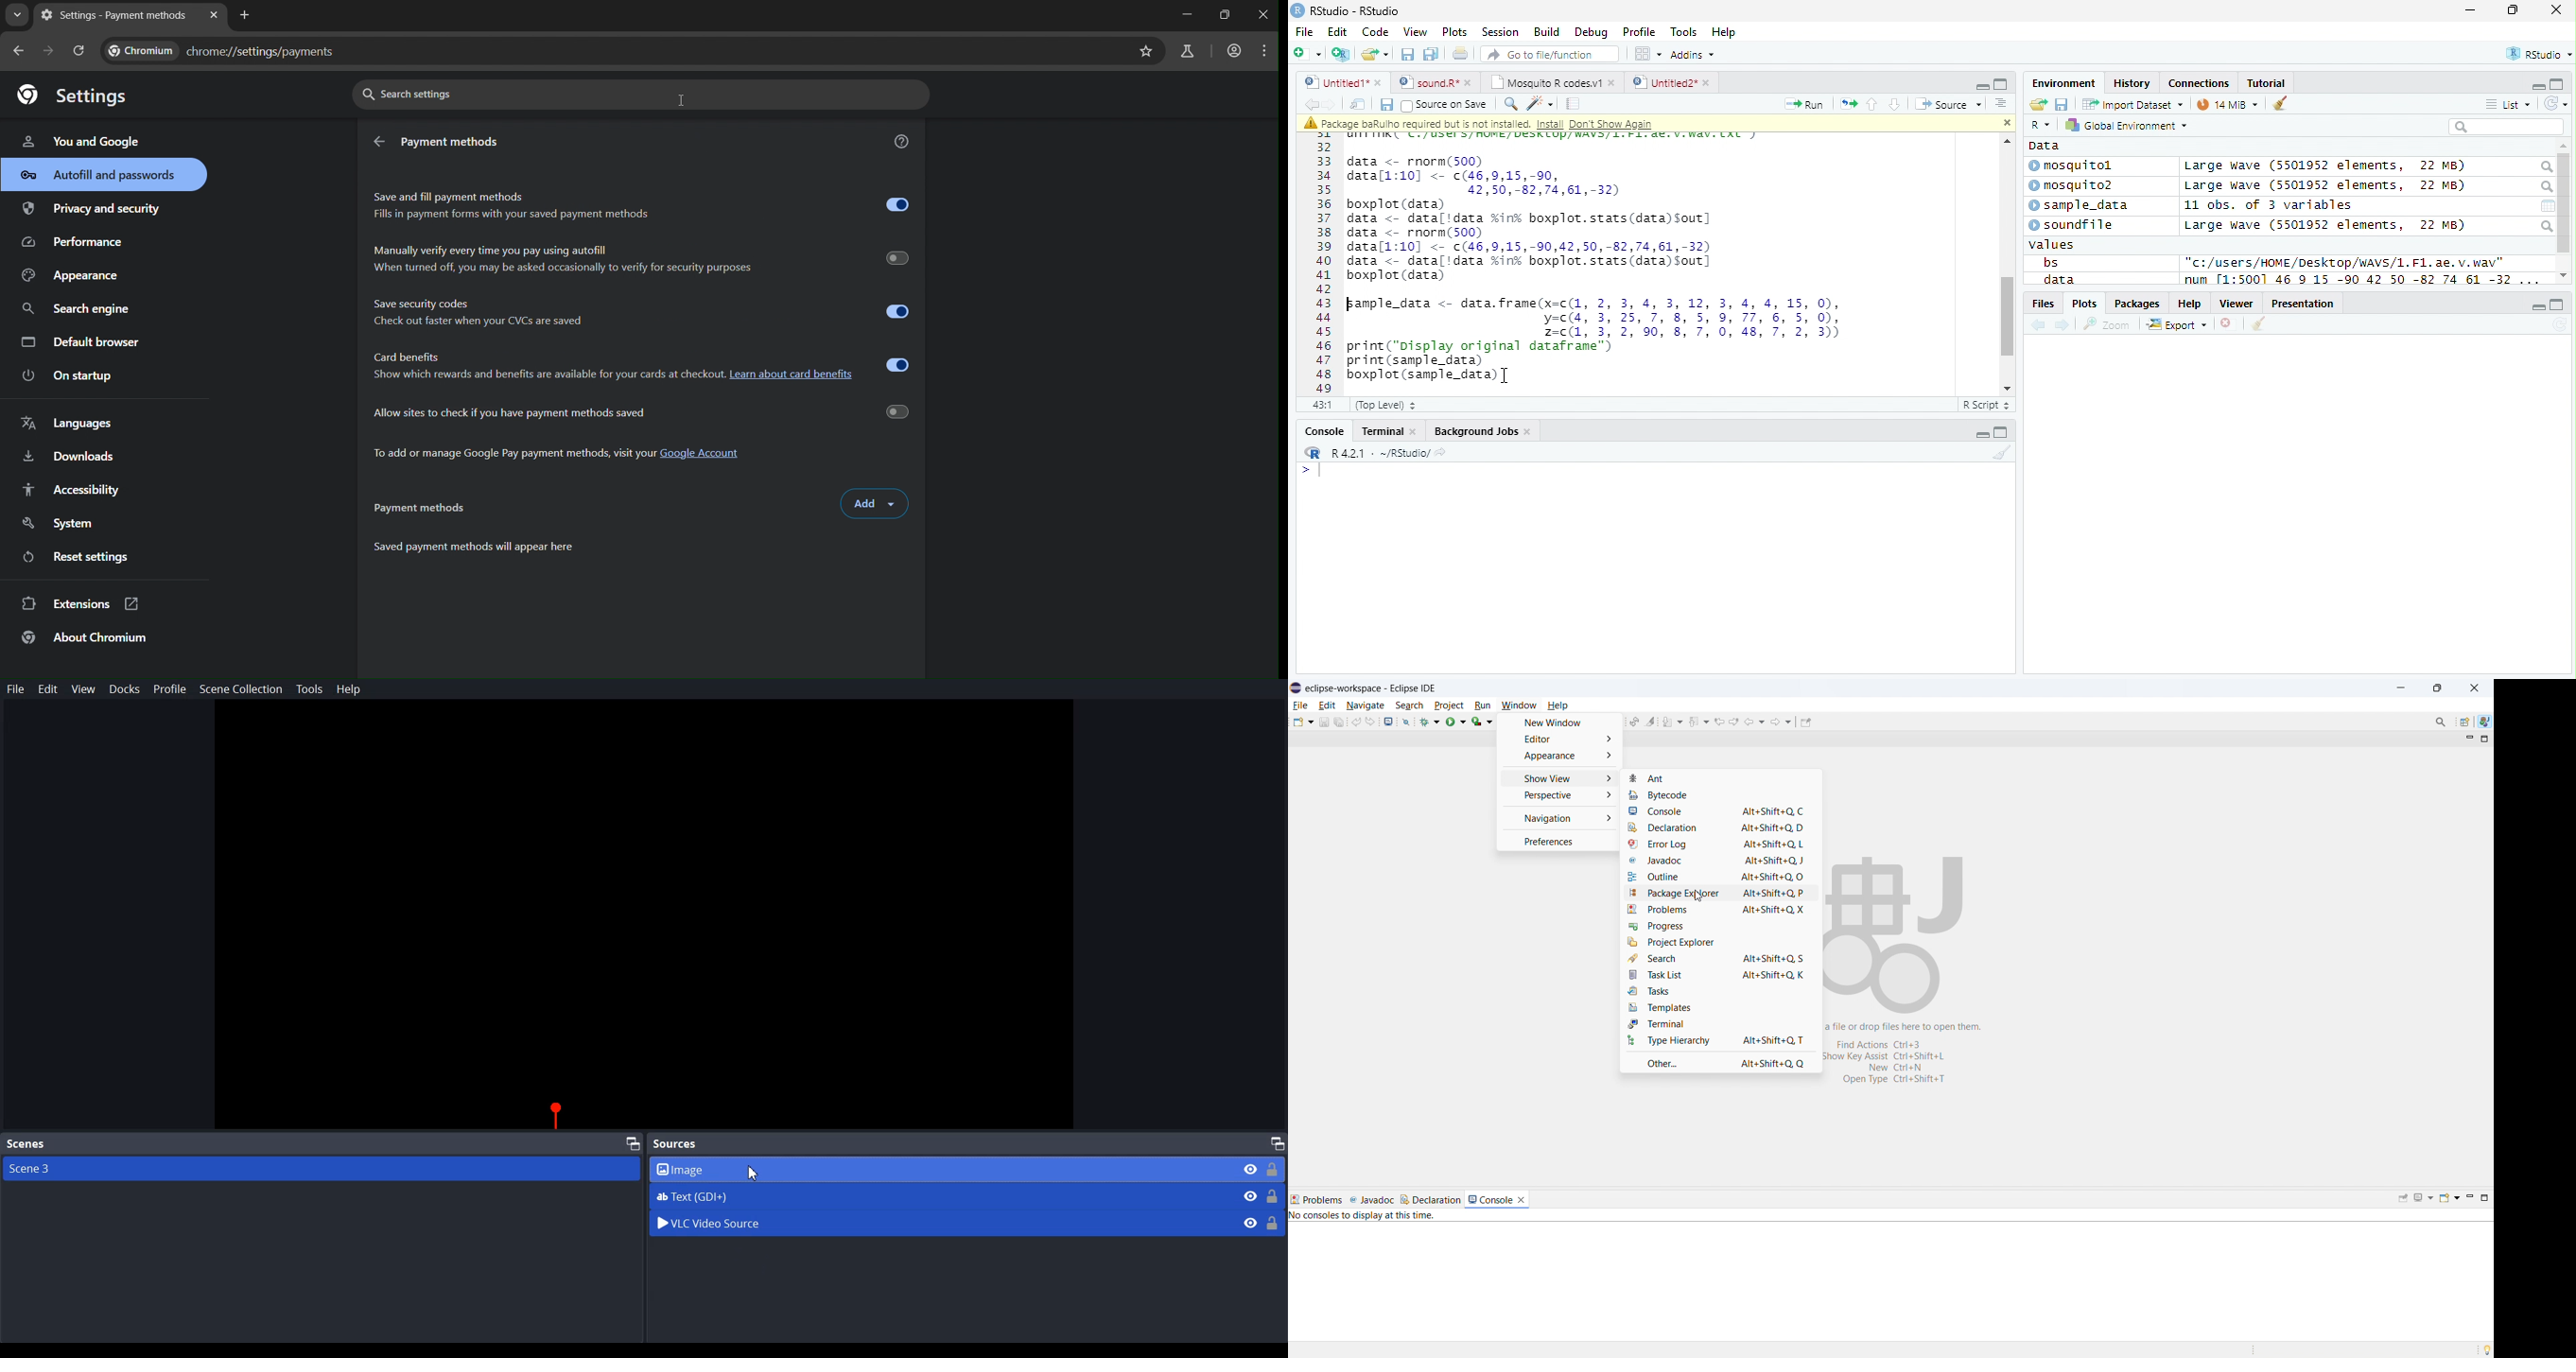  Describe the element at coordinates (1649, 54) in the screenshot. I see `workspace panes` at that location.